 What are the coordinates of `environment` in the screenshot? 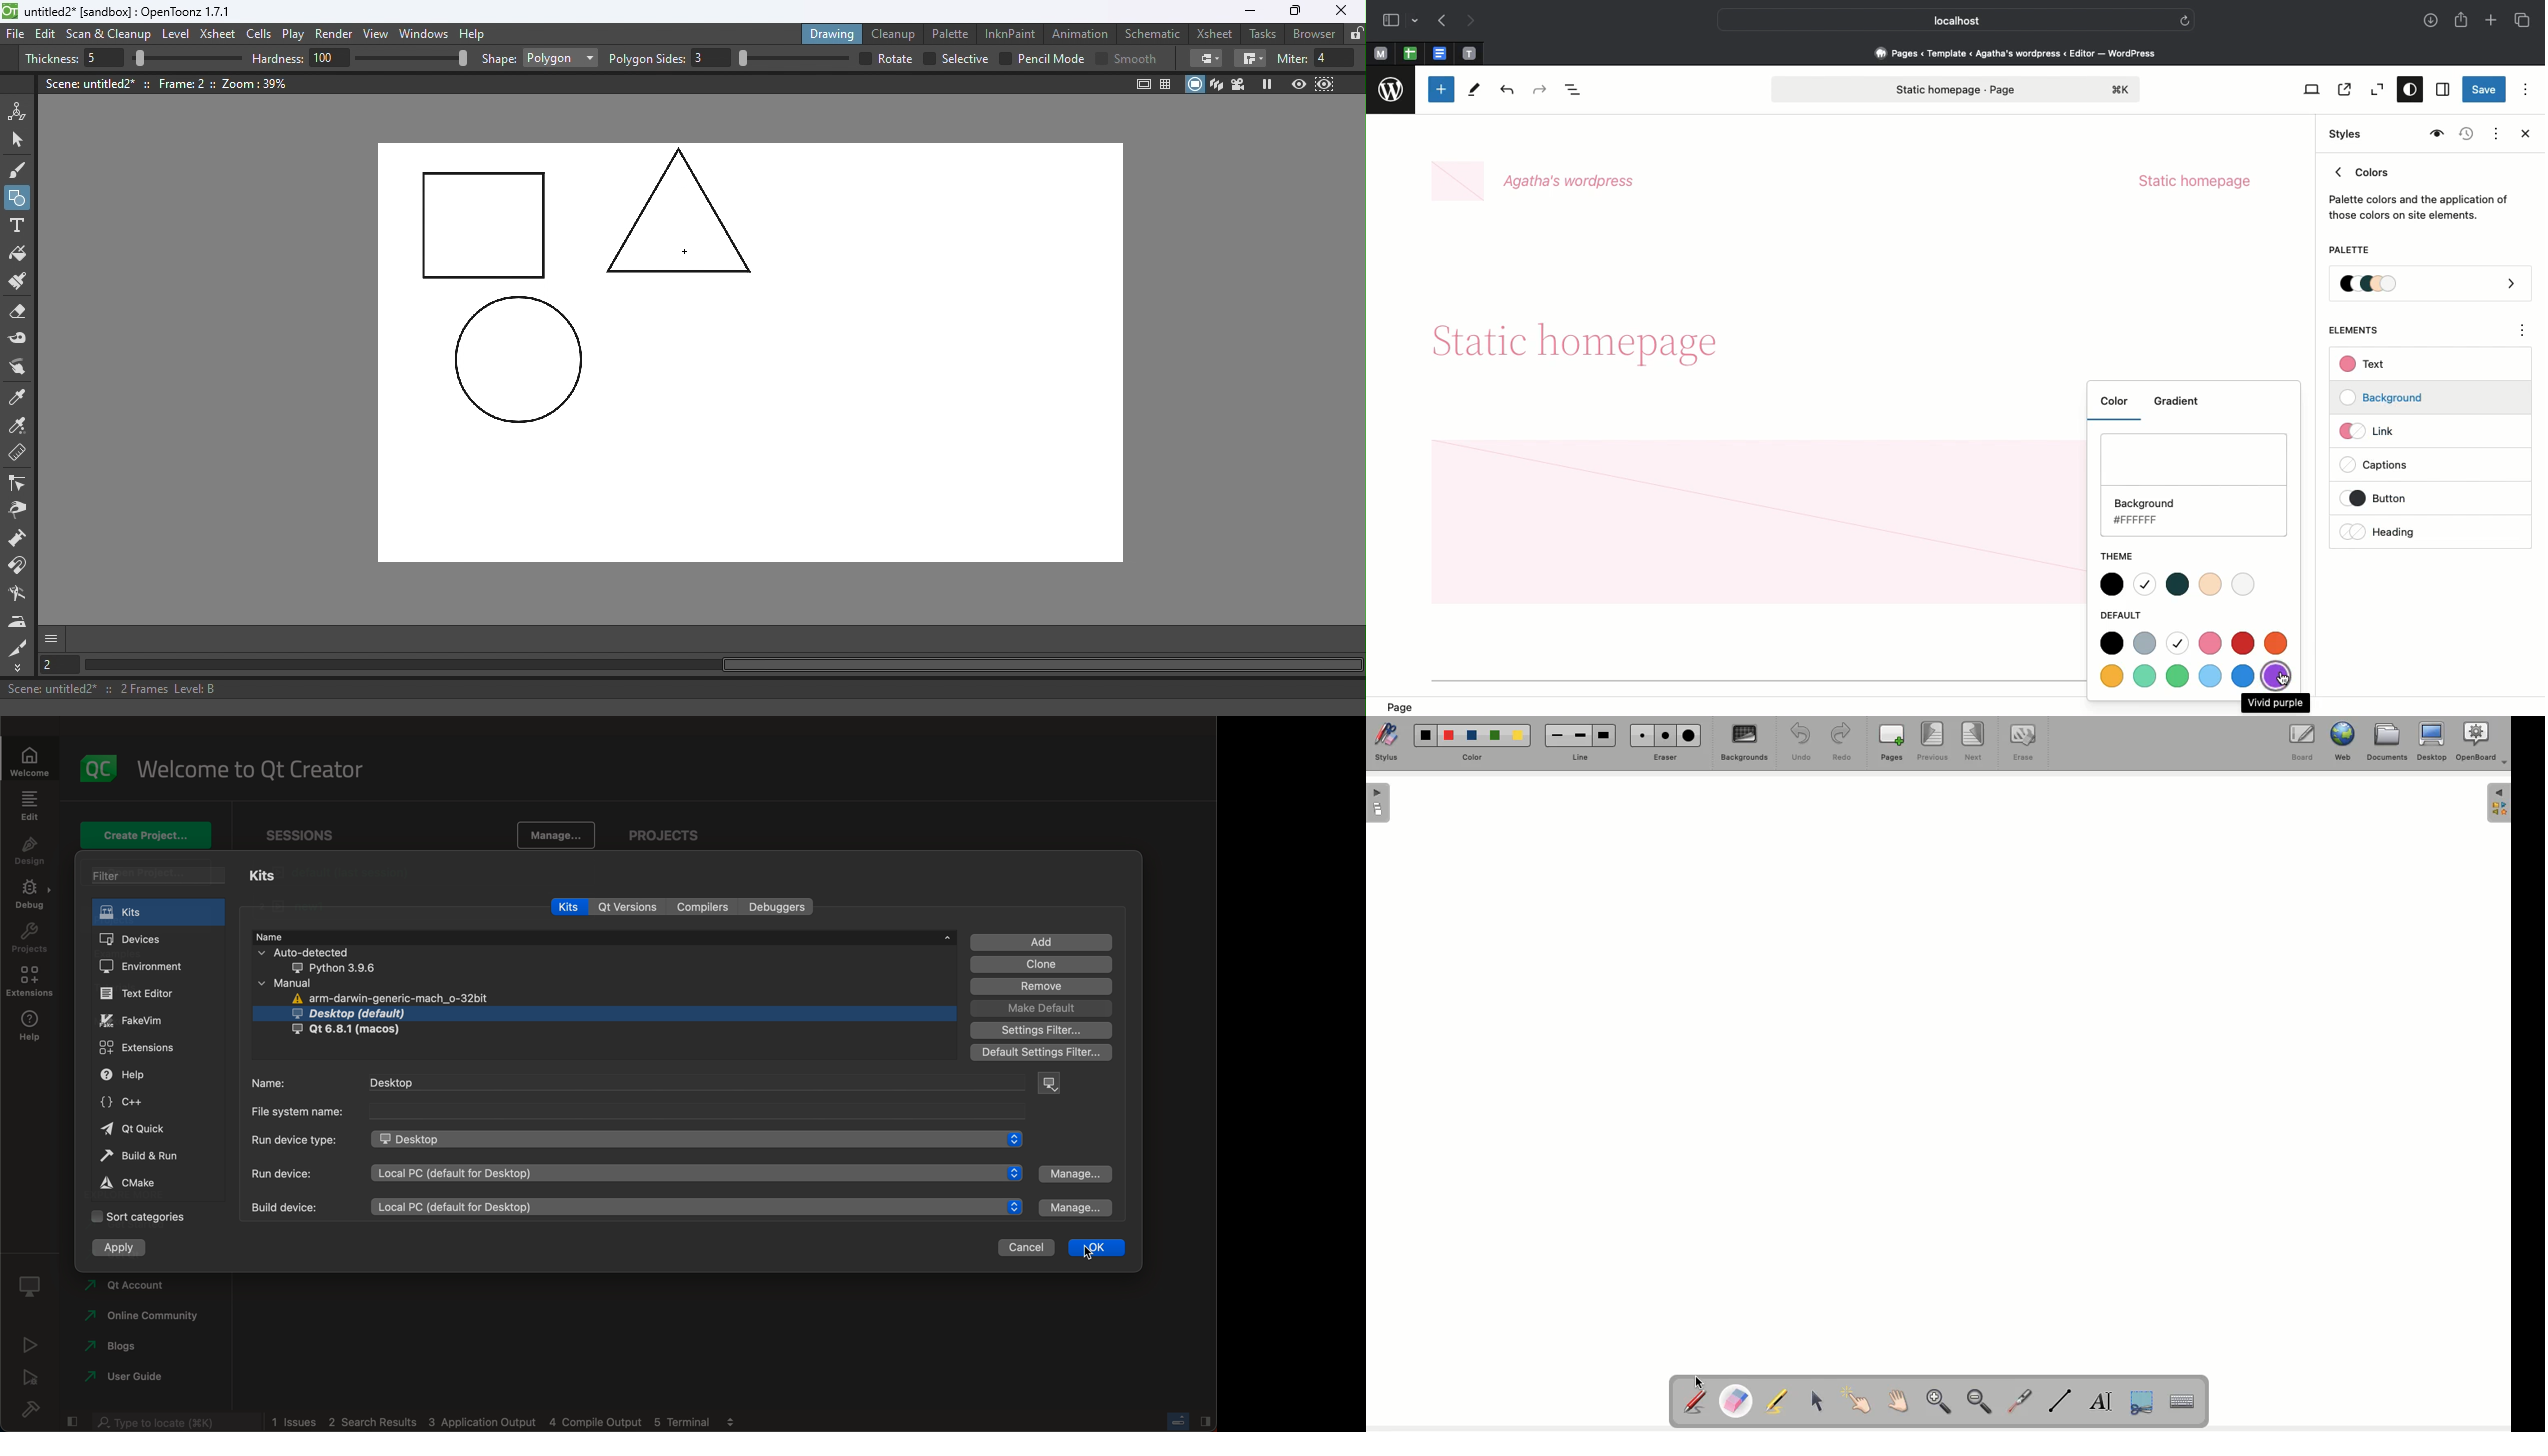 It's located at (148, 968).